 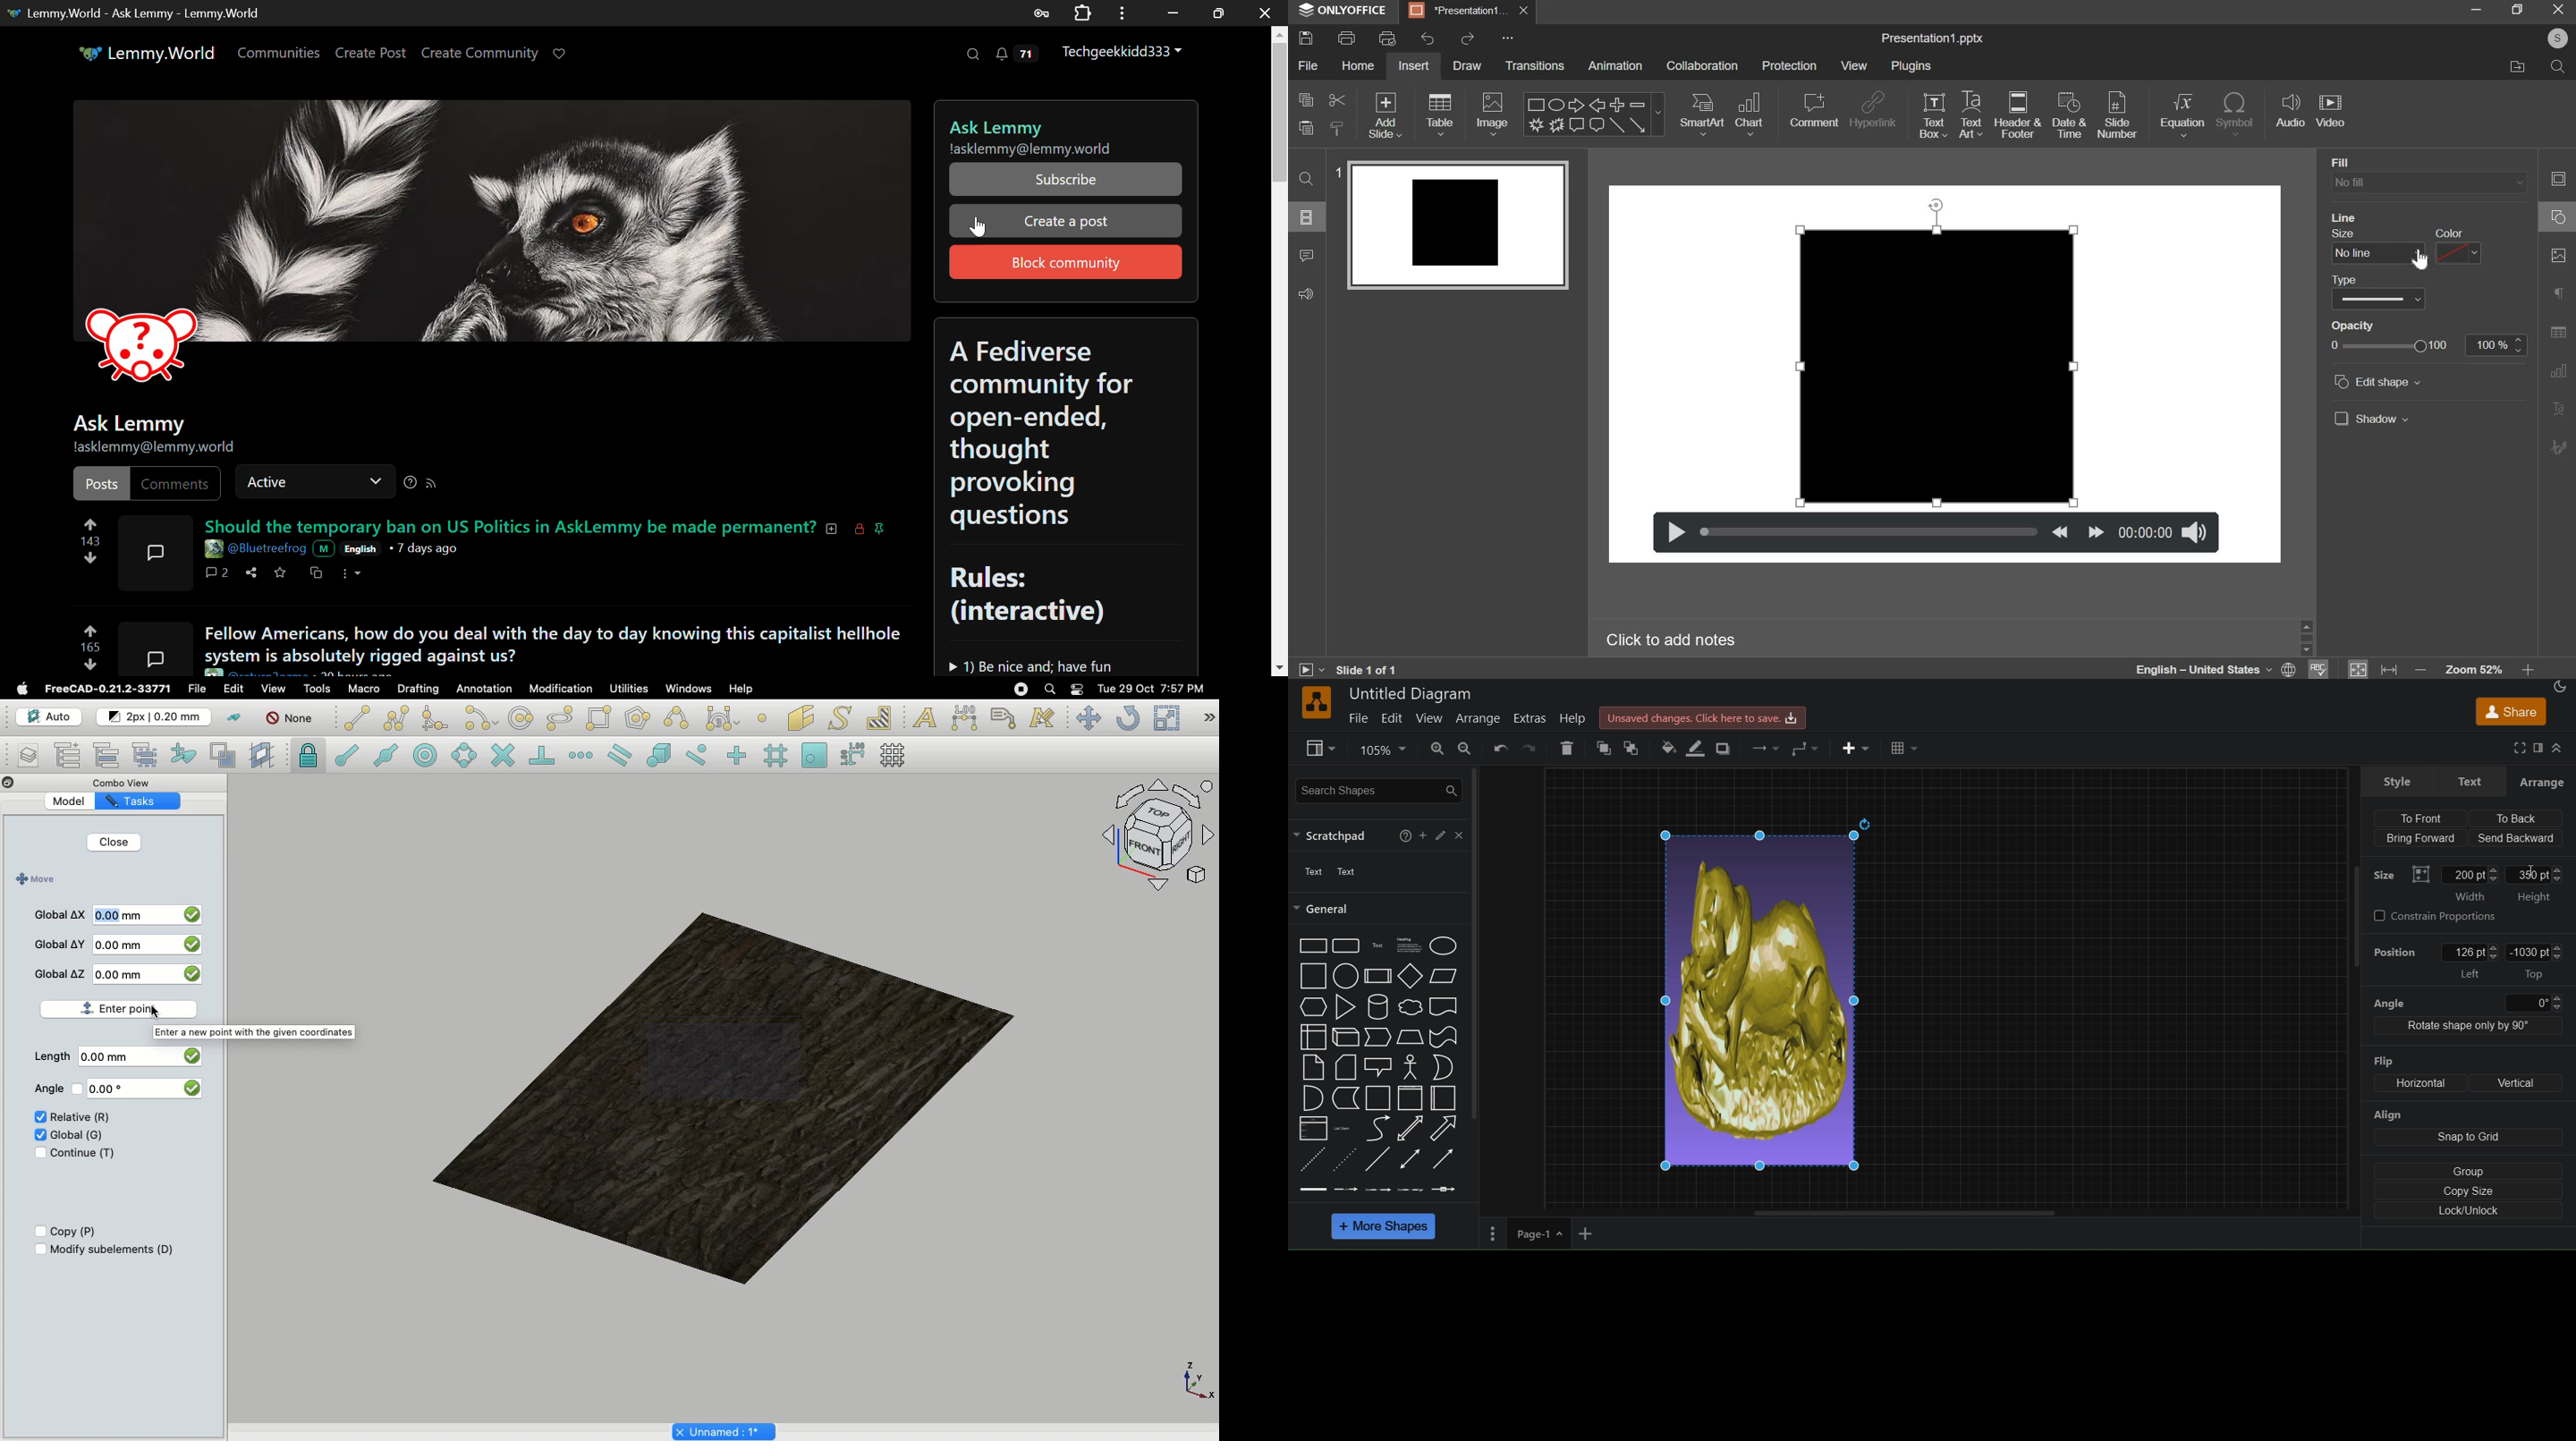 What do you see at coordinates (2454, 873) in the screenshot?
I see `Size: width: 200 pt(entered)` at bounding box center [2454, 873].